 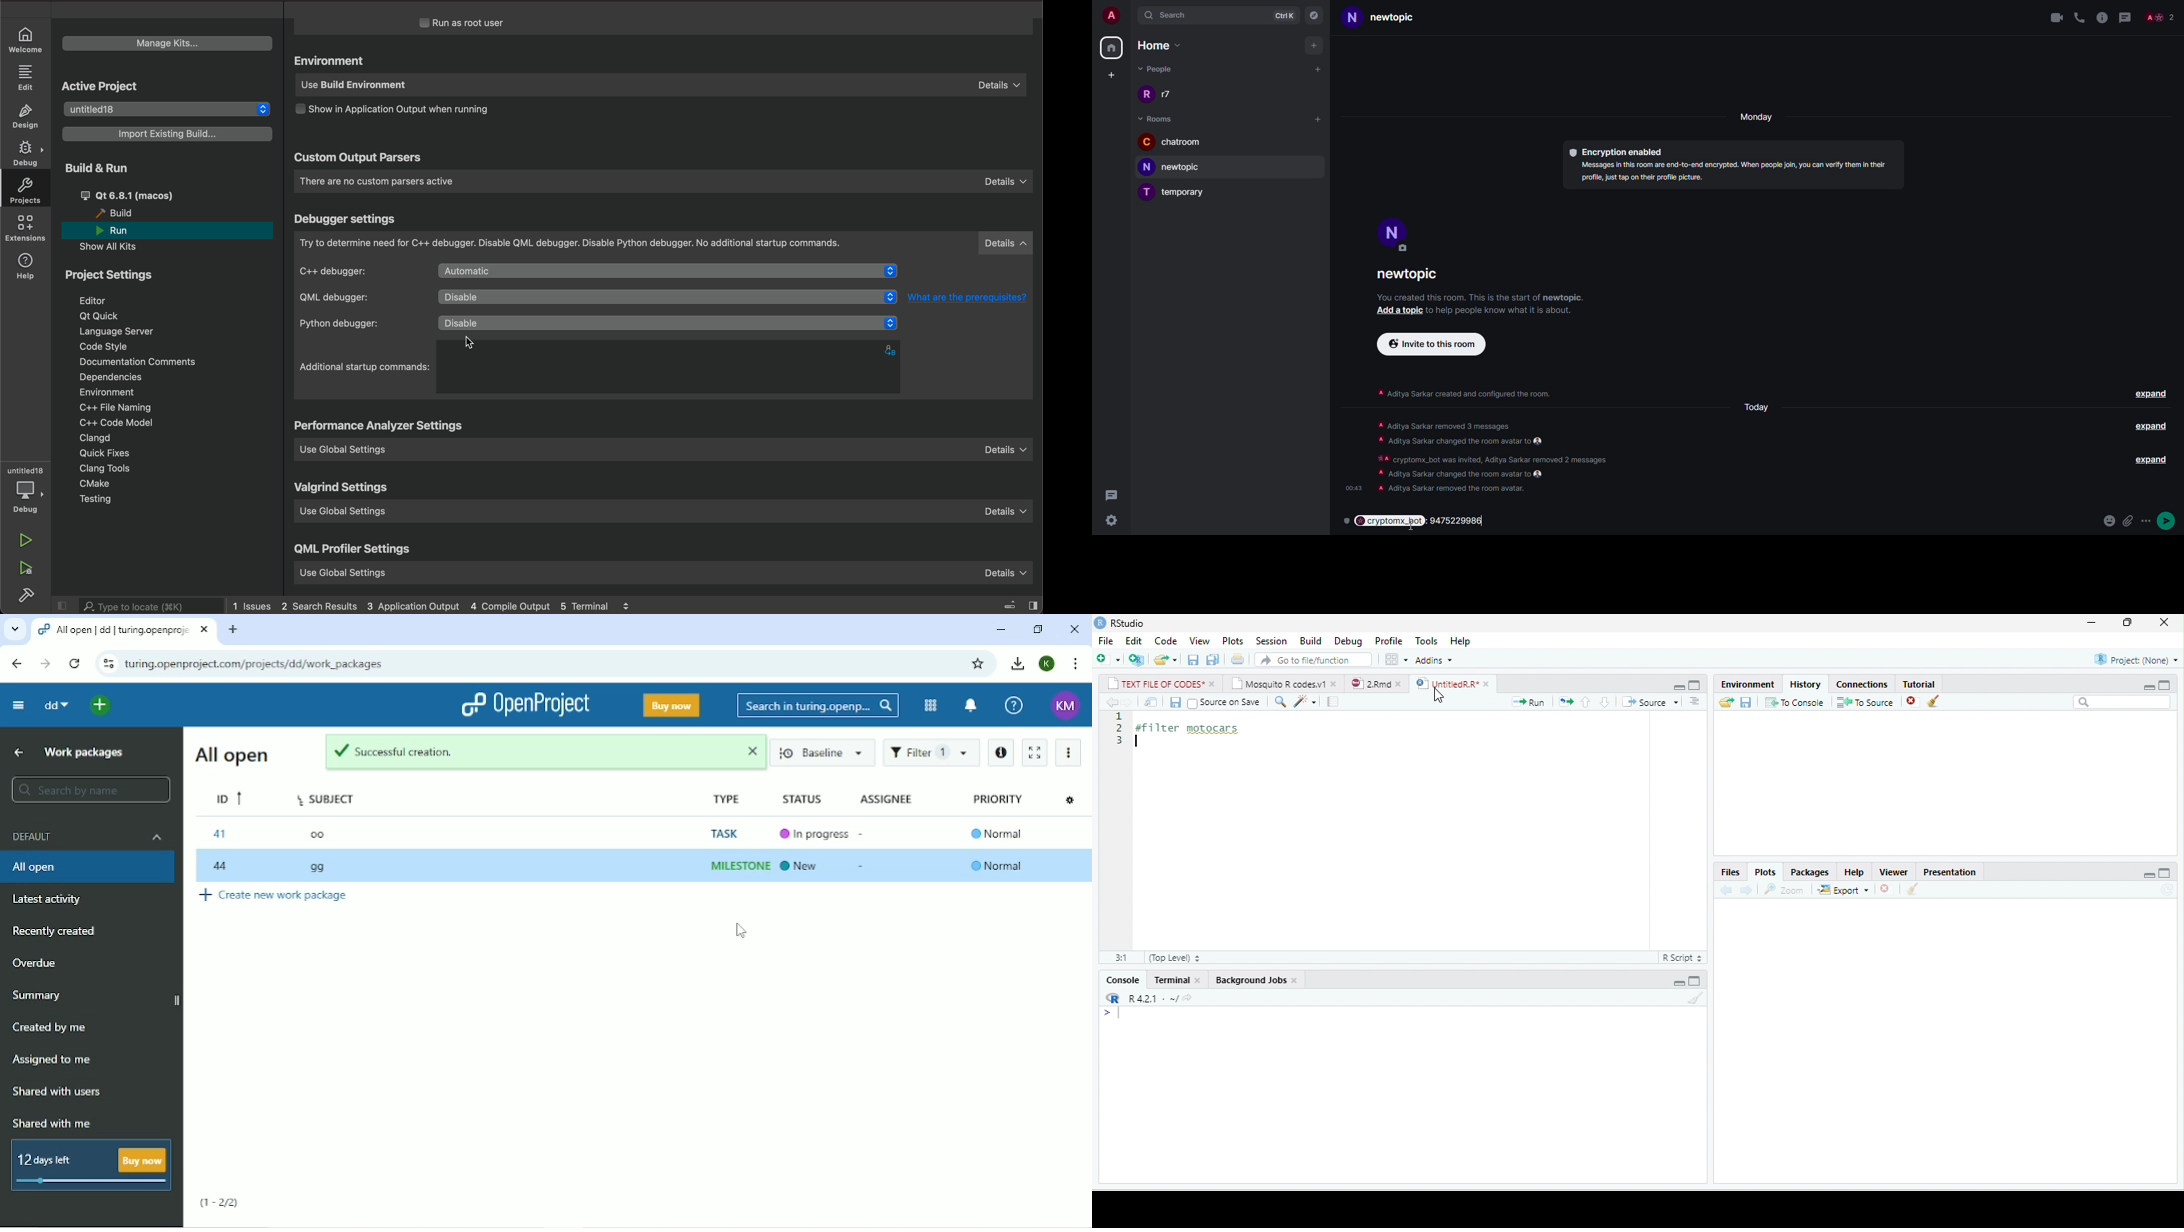 I want to click on close, so click(x=1489, y=684).